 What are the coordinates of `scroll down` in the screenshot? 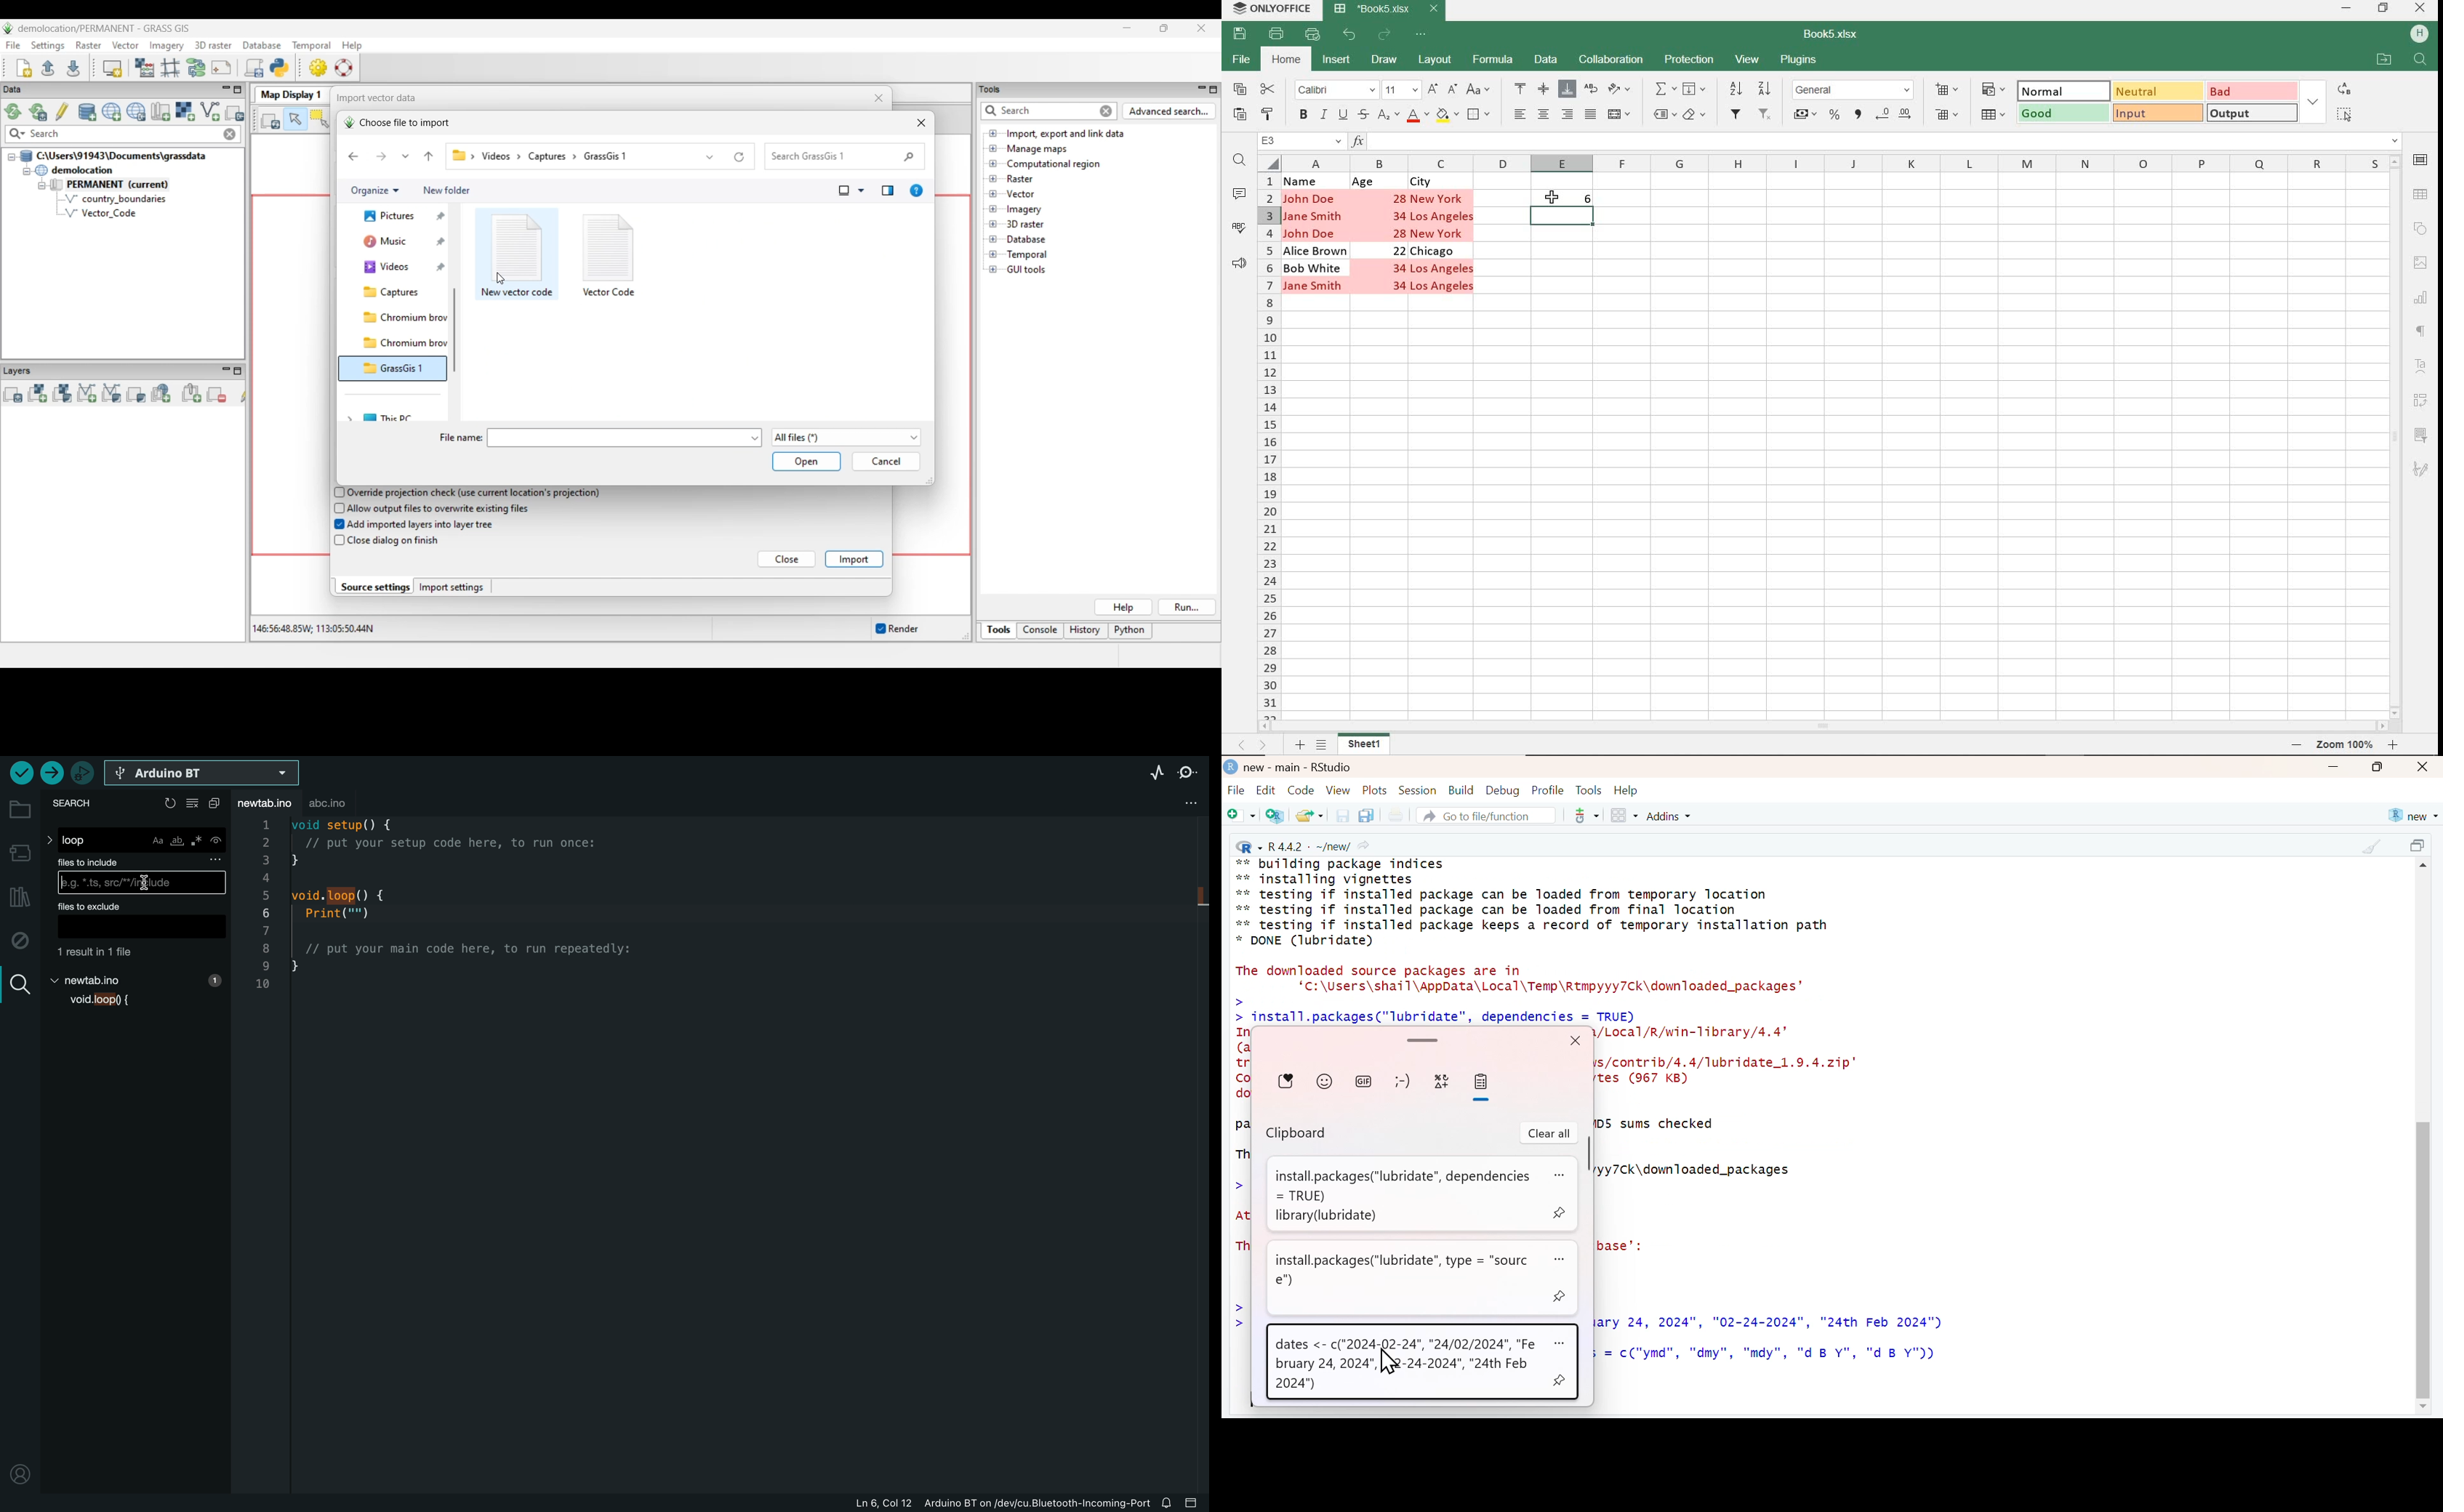 It's located at (2421, 1408).